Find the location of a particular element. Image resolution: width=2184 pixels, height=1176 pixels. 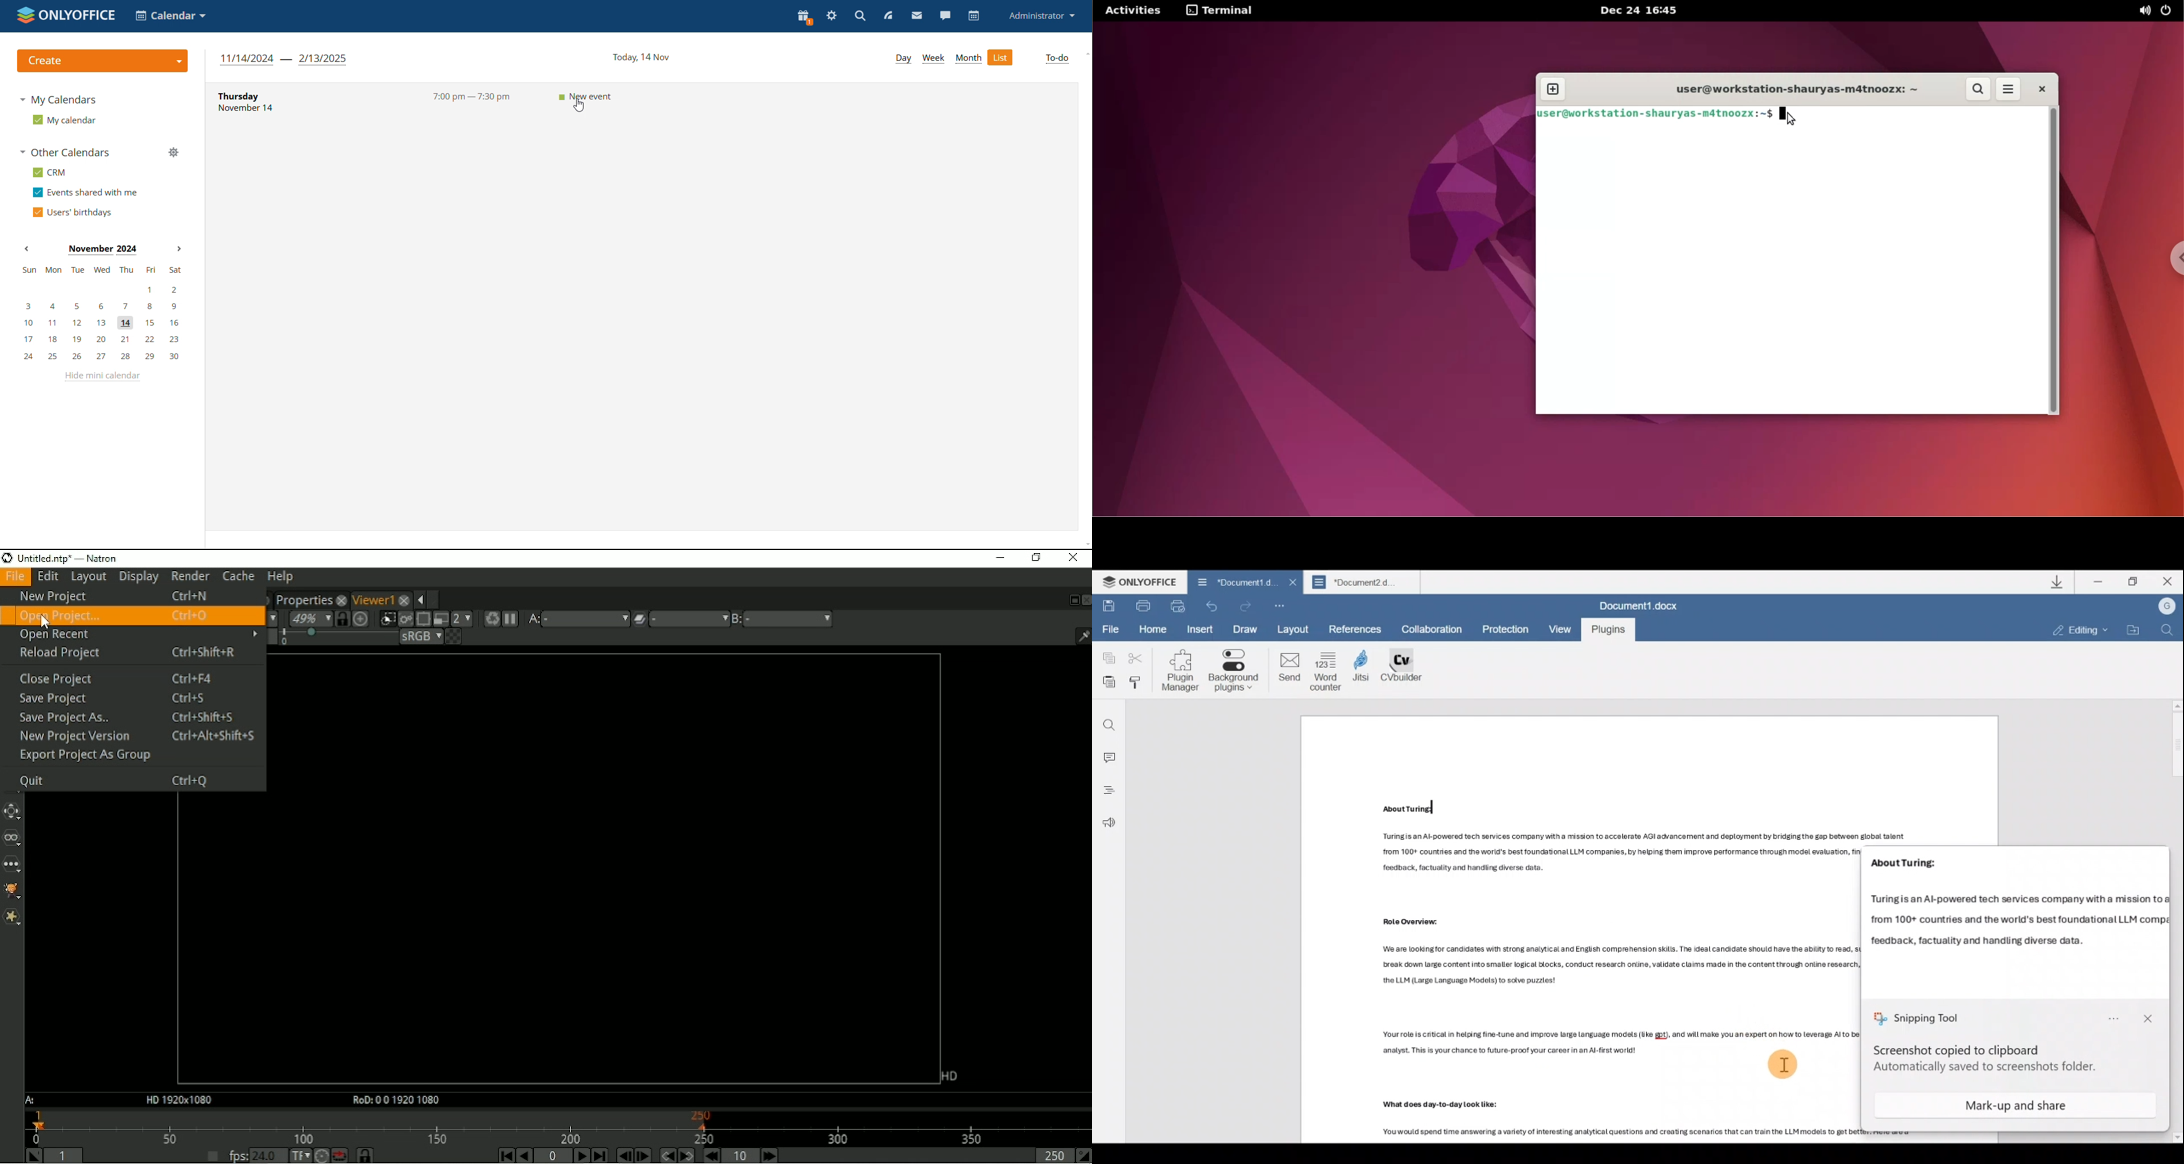

Close is located at coordinates (2168, 584).